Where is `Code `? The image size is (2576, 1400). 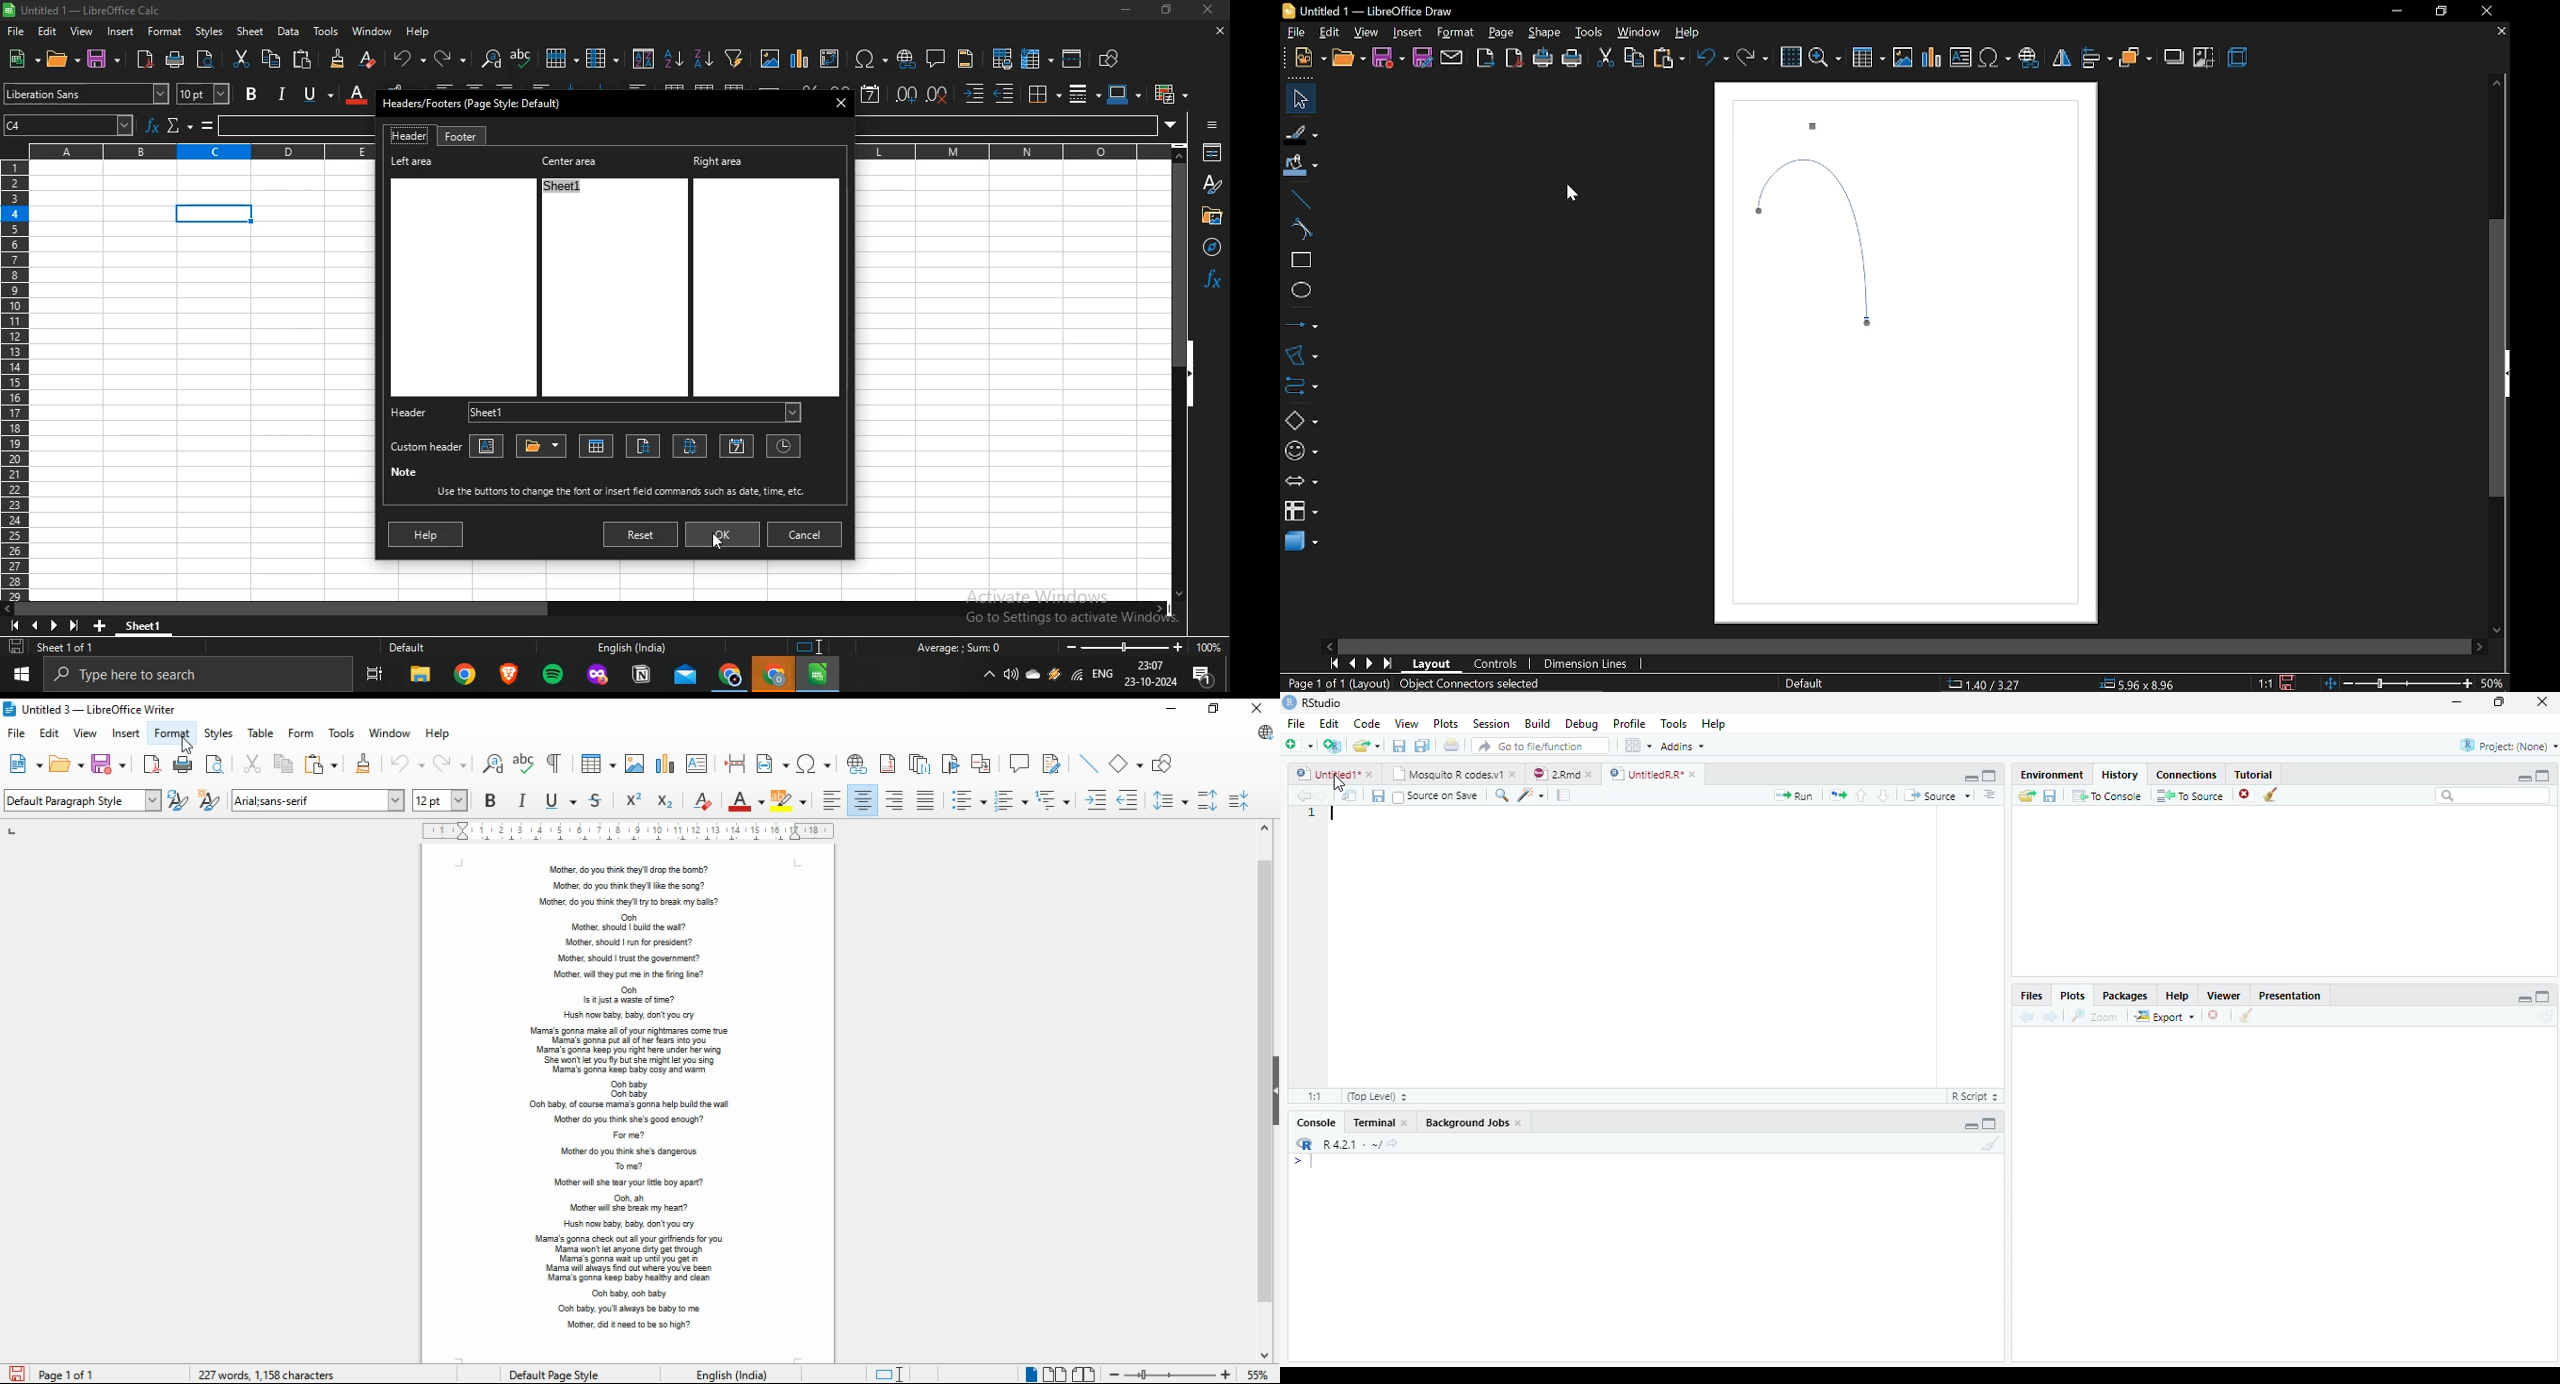 Code  is located at coordinates (1533, 796).